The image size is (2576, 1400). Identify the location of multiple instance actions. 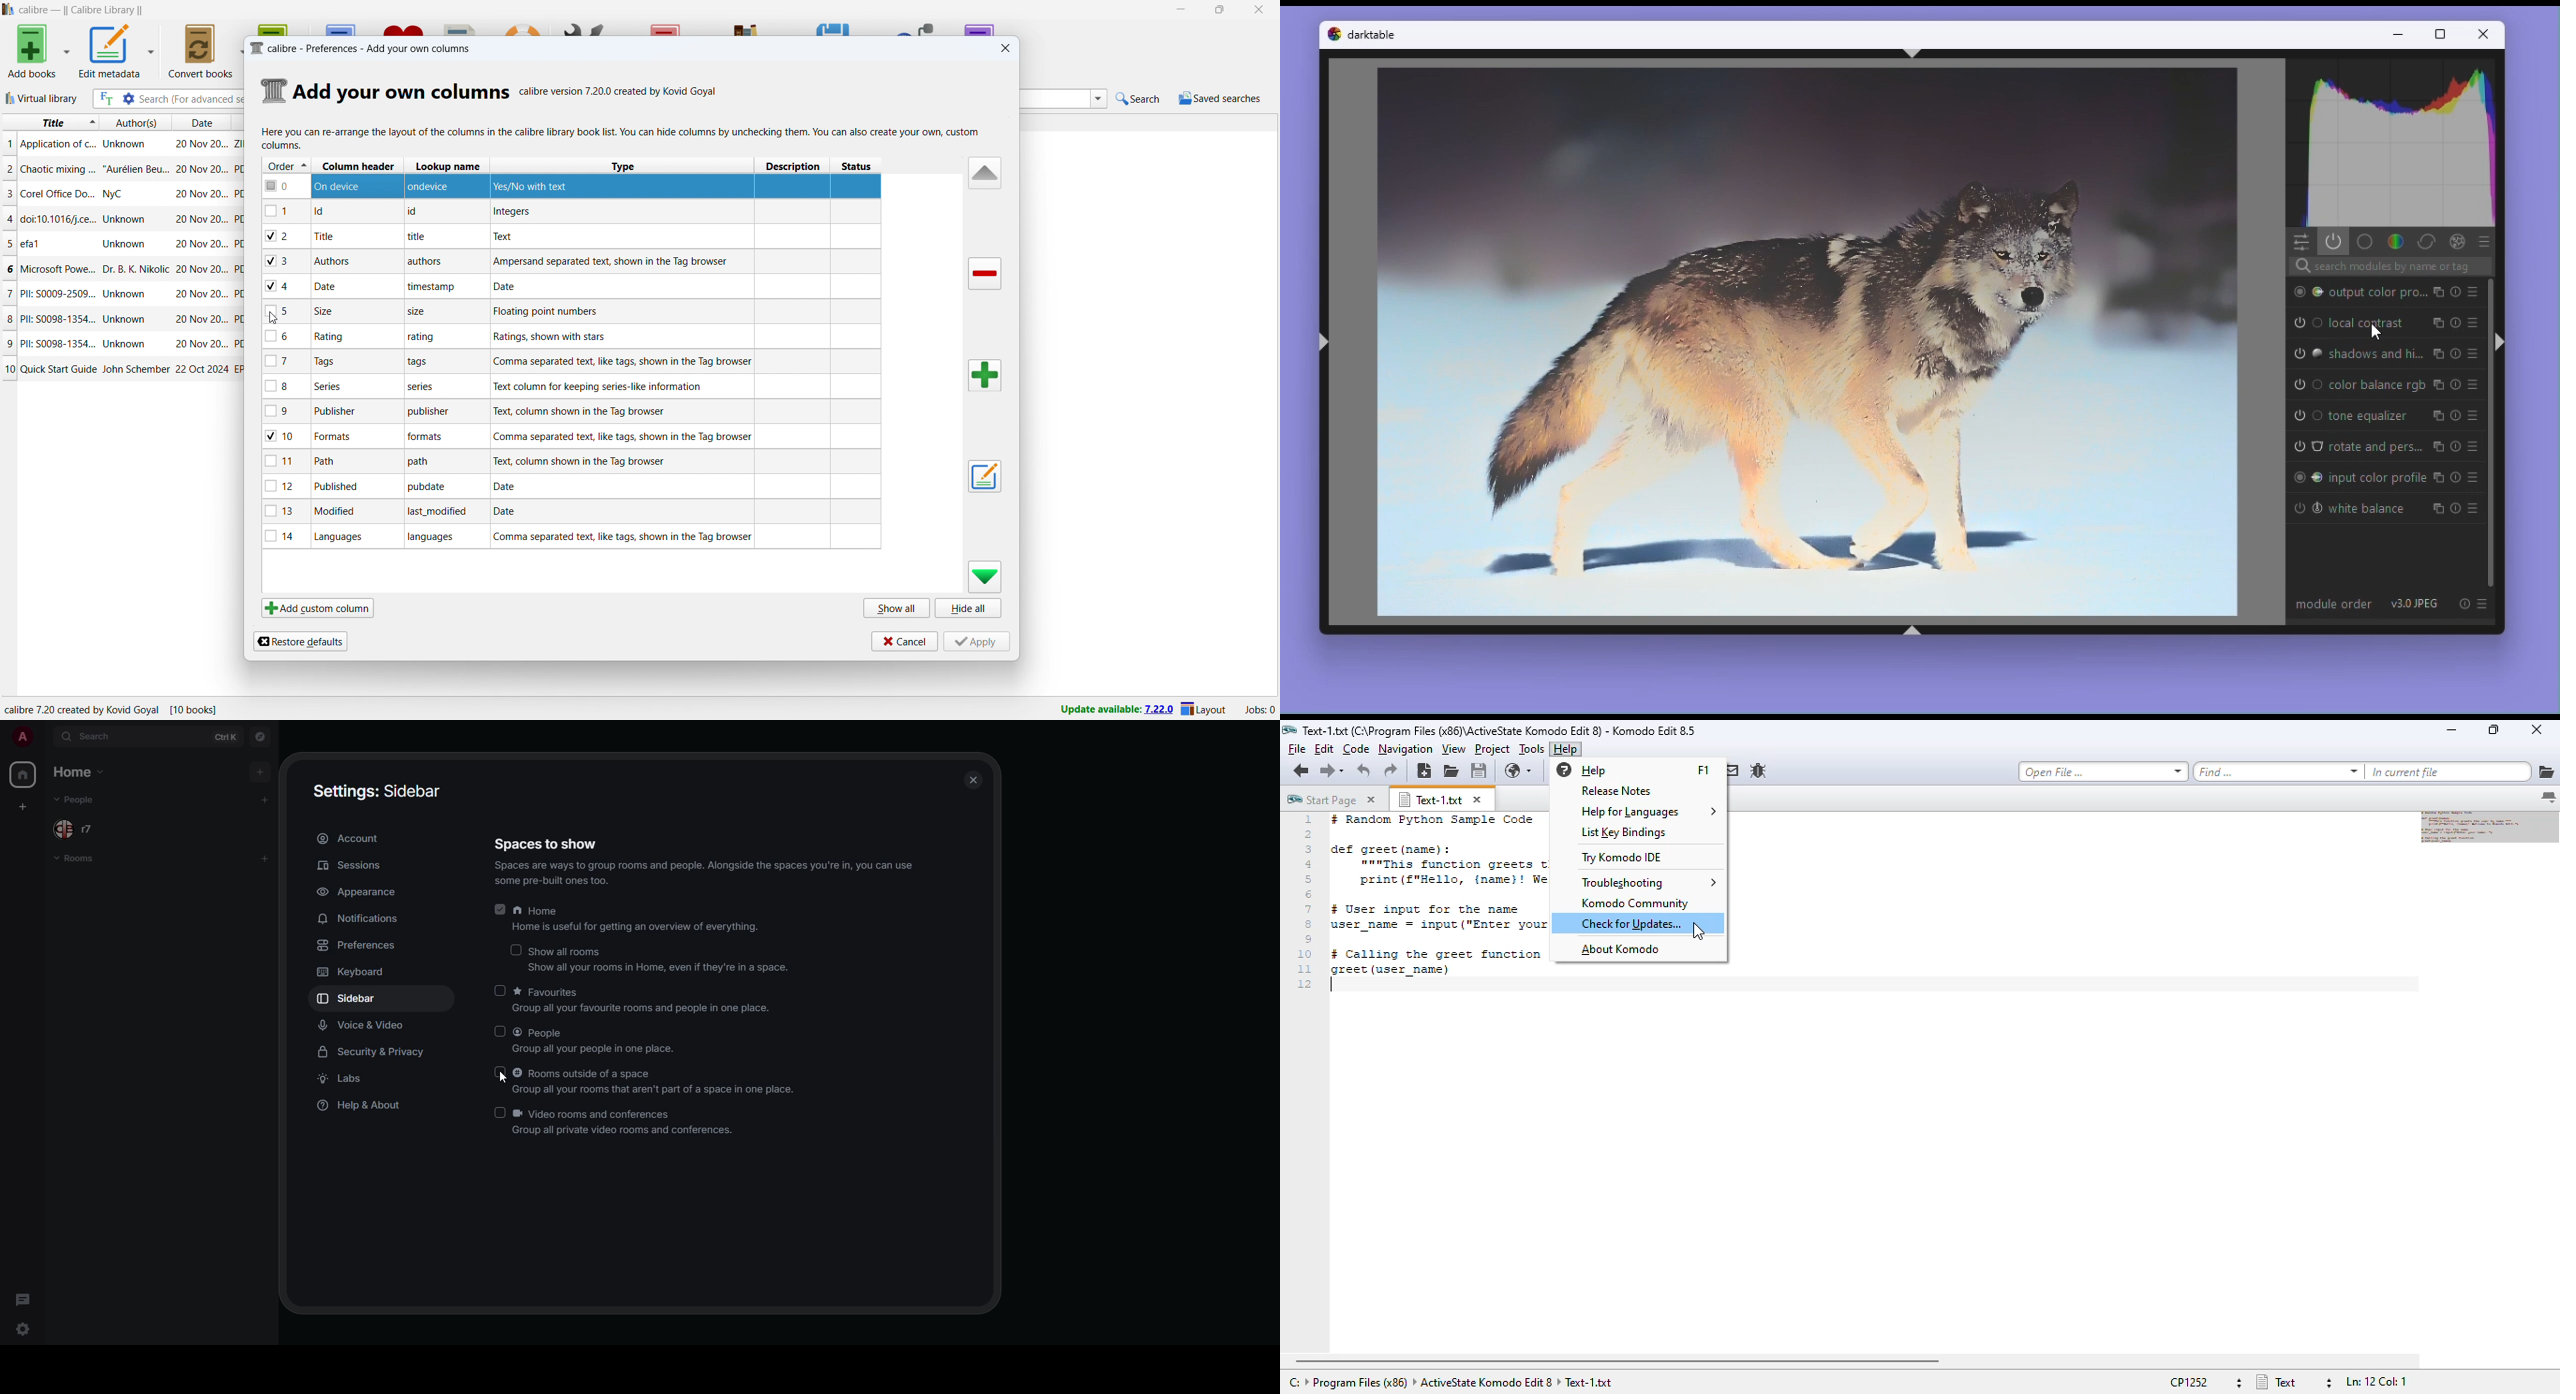
(2436, 354).